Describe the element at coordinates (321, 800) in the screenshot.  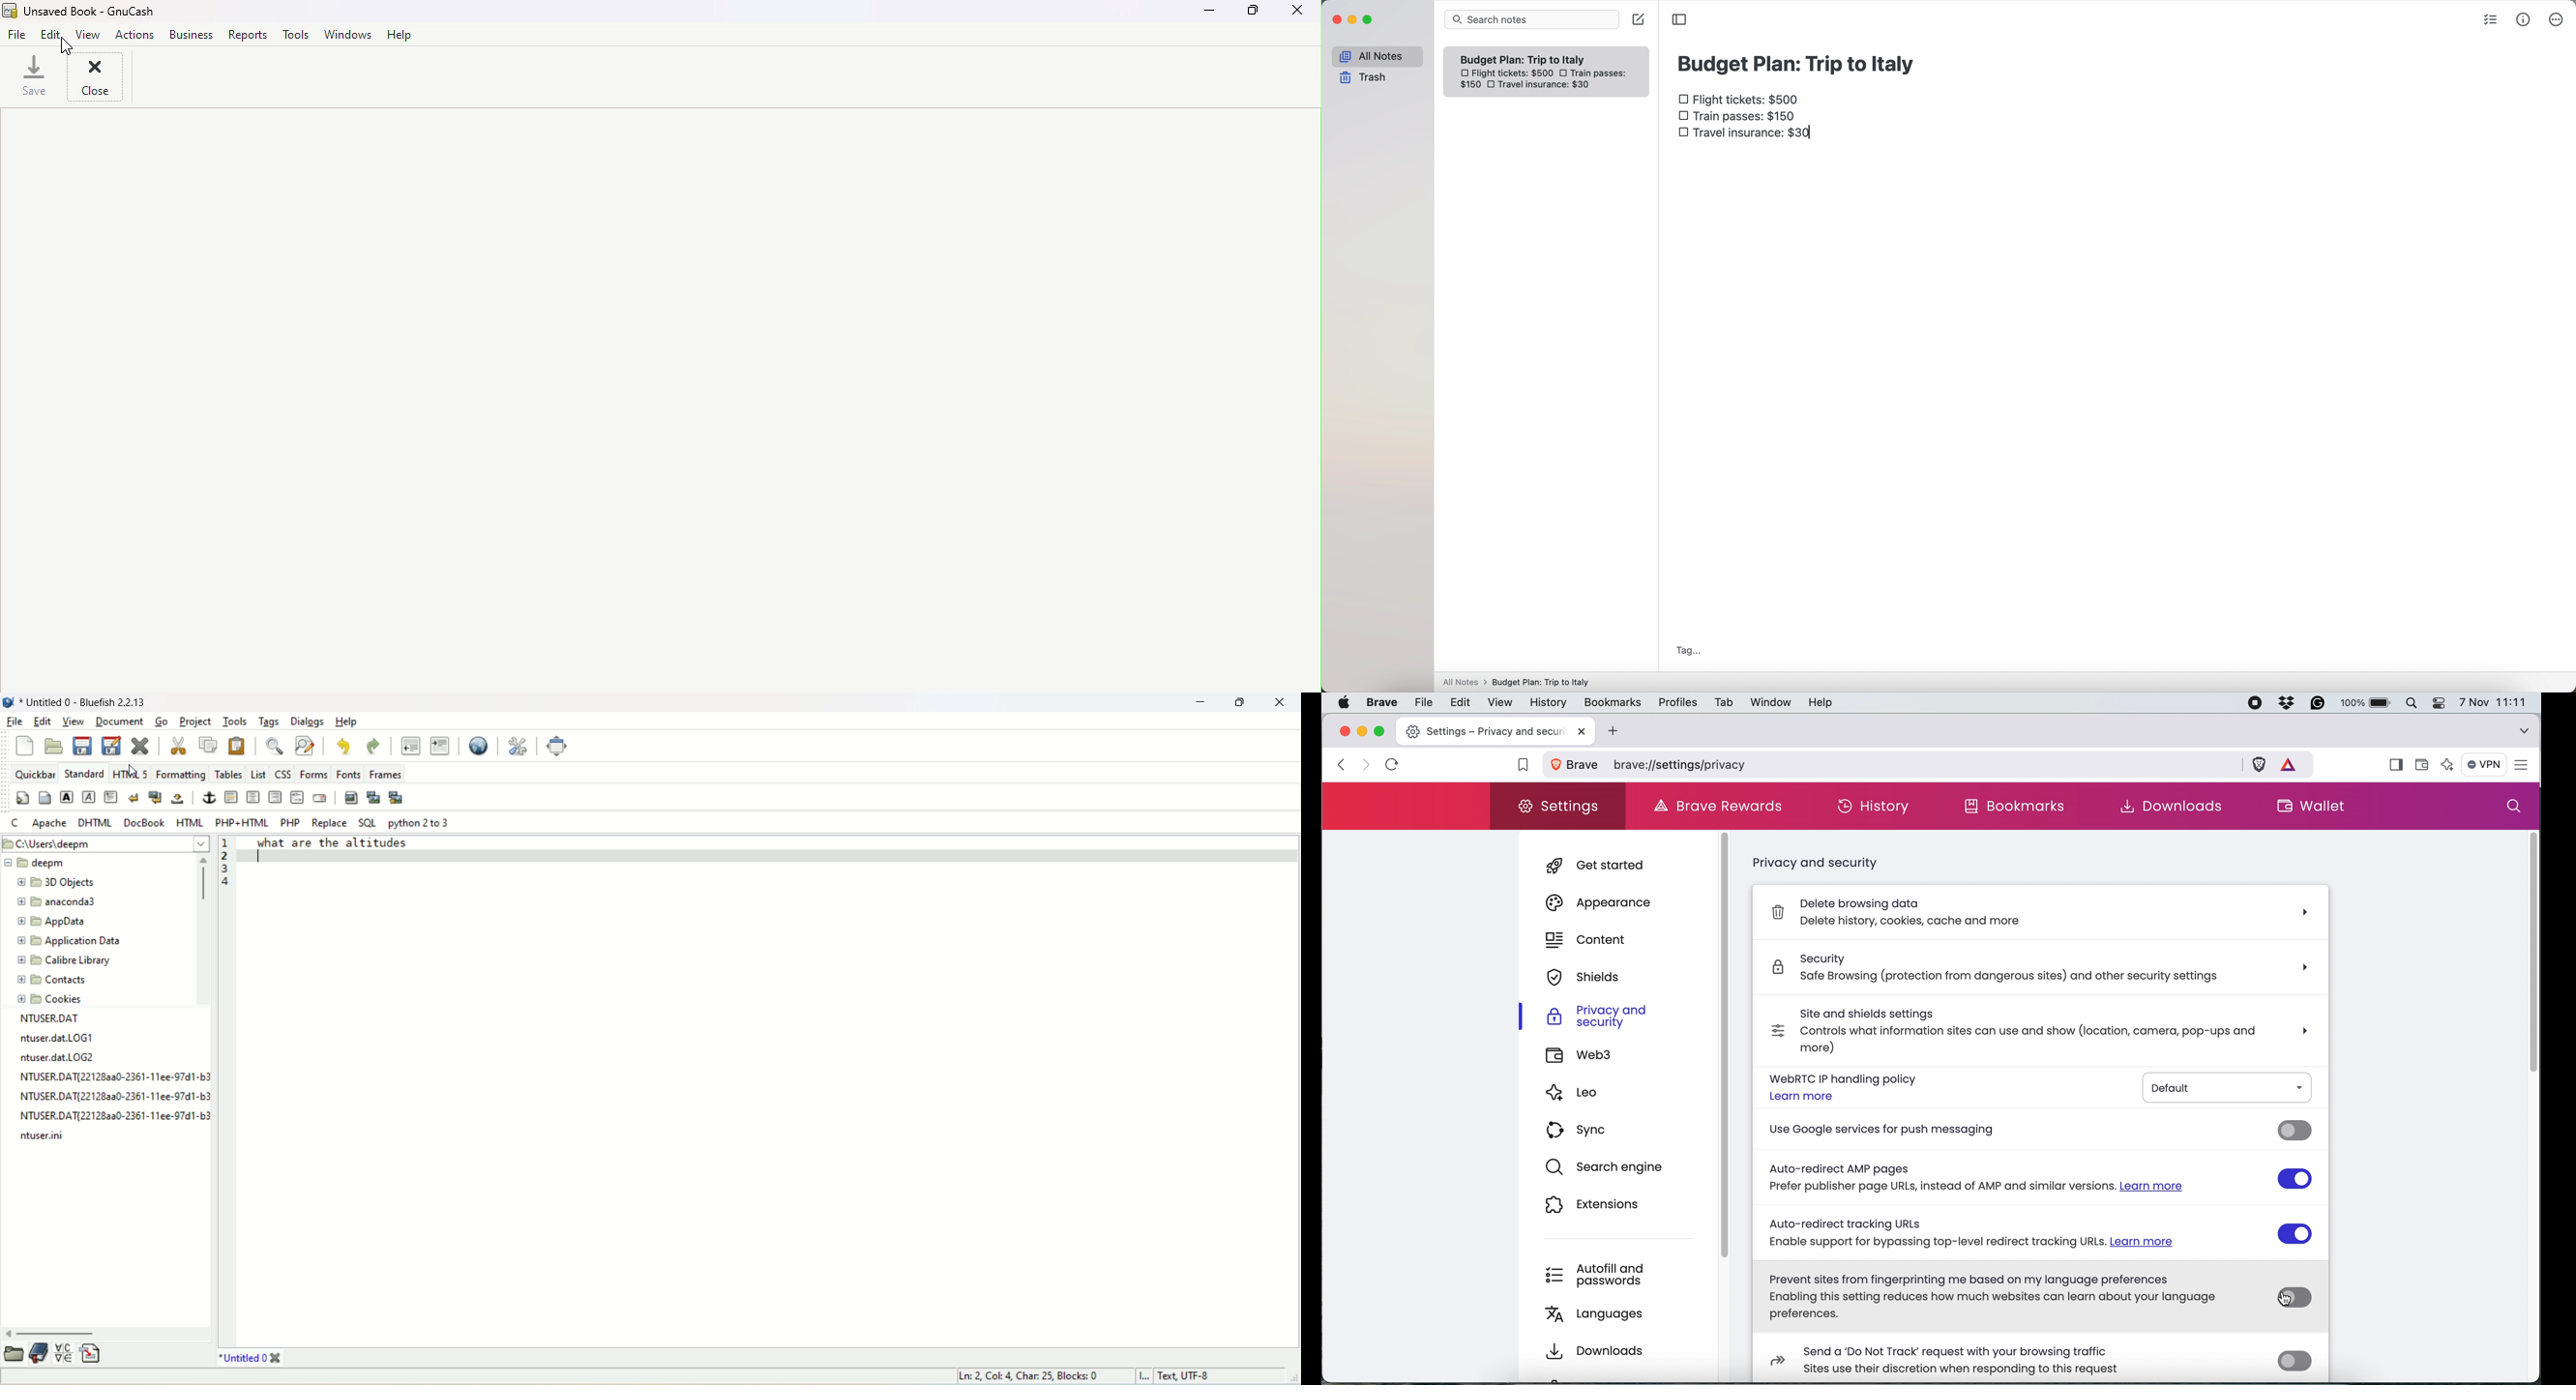
I see `email` at that location.